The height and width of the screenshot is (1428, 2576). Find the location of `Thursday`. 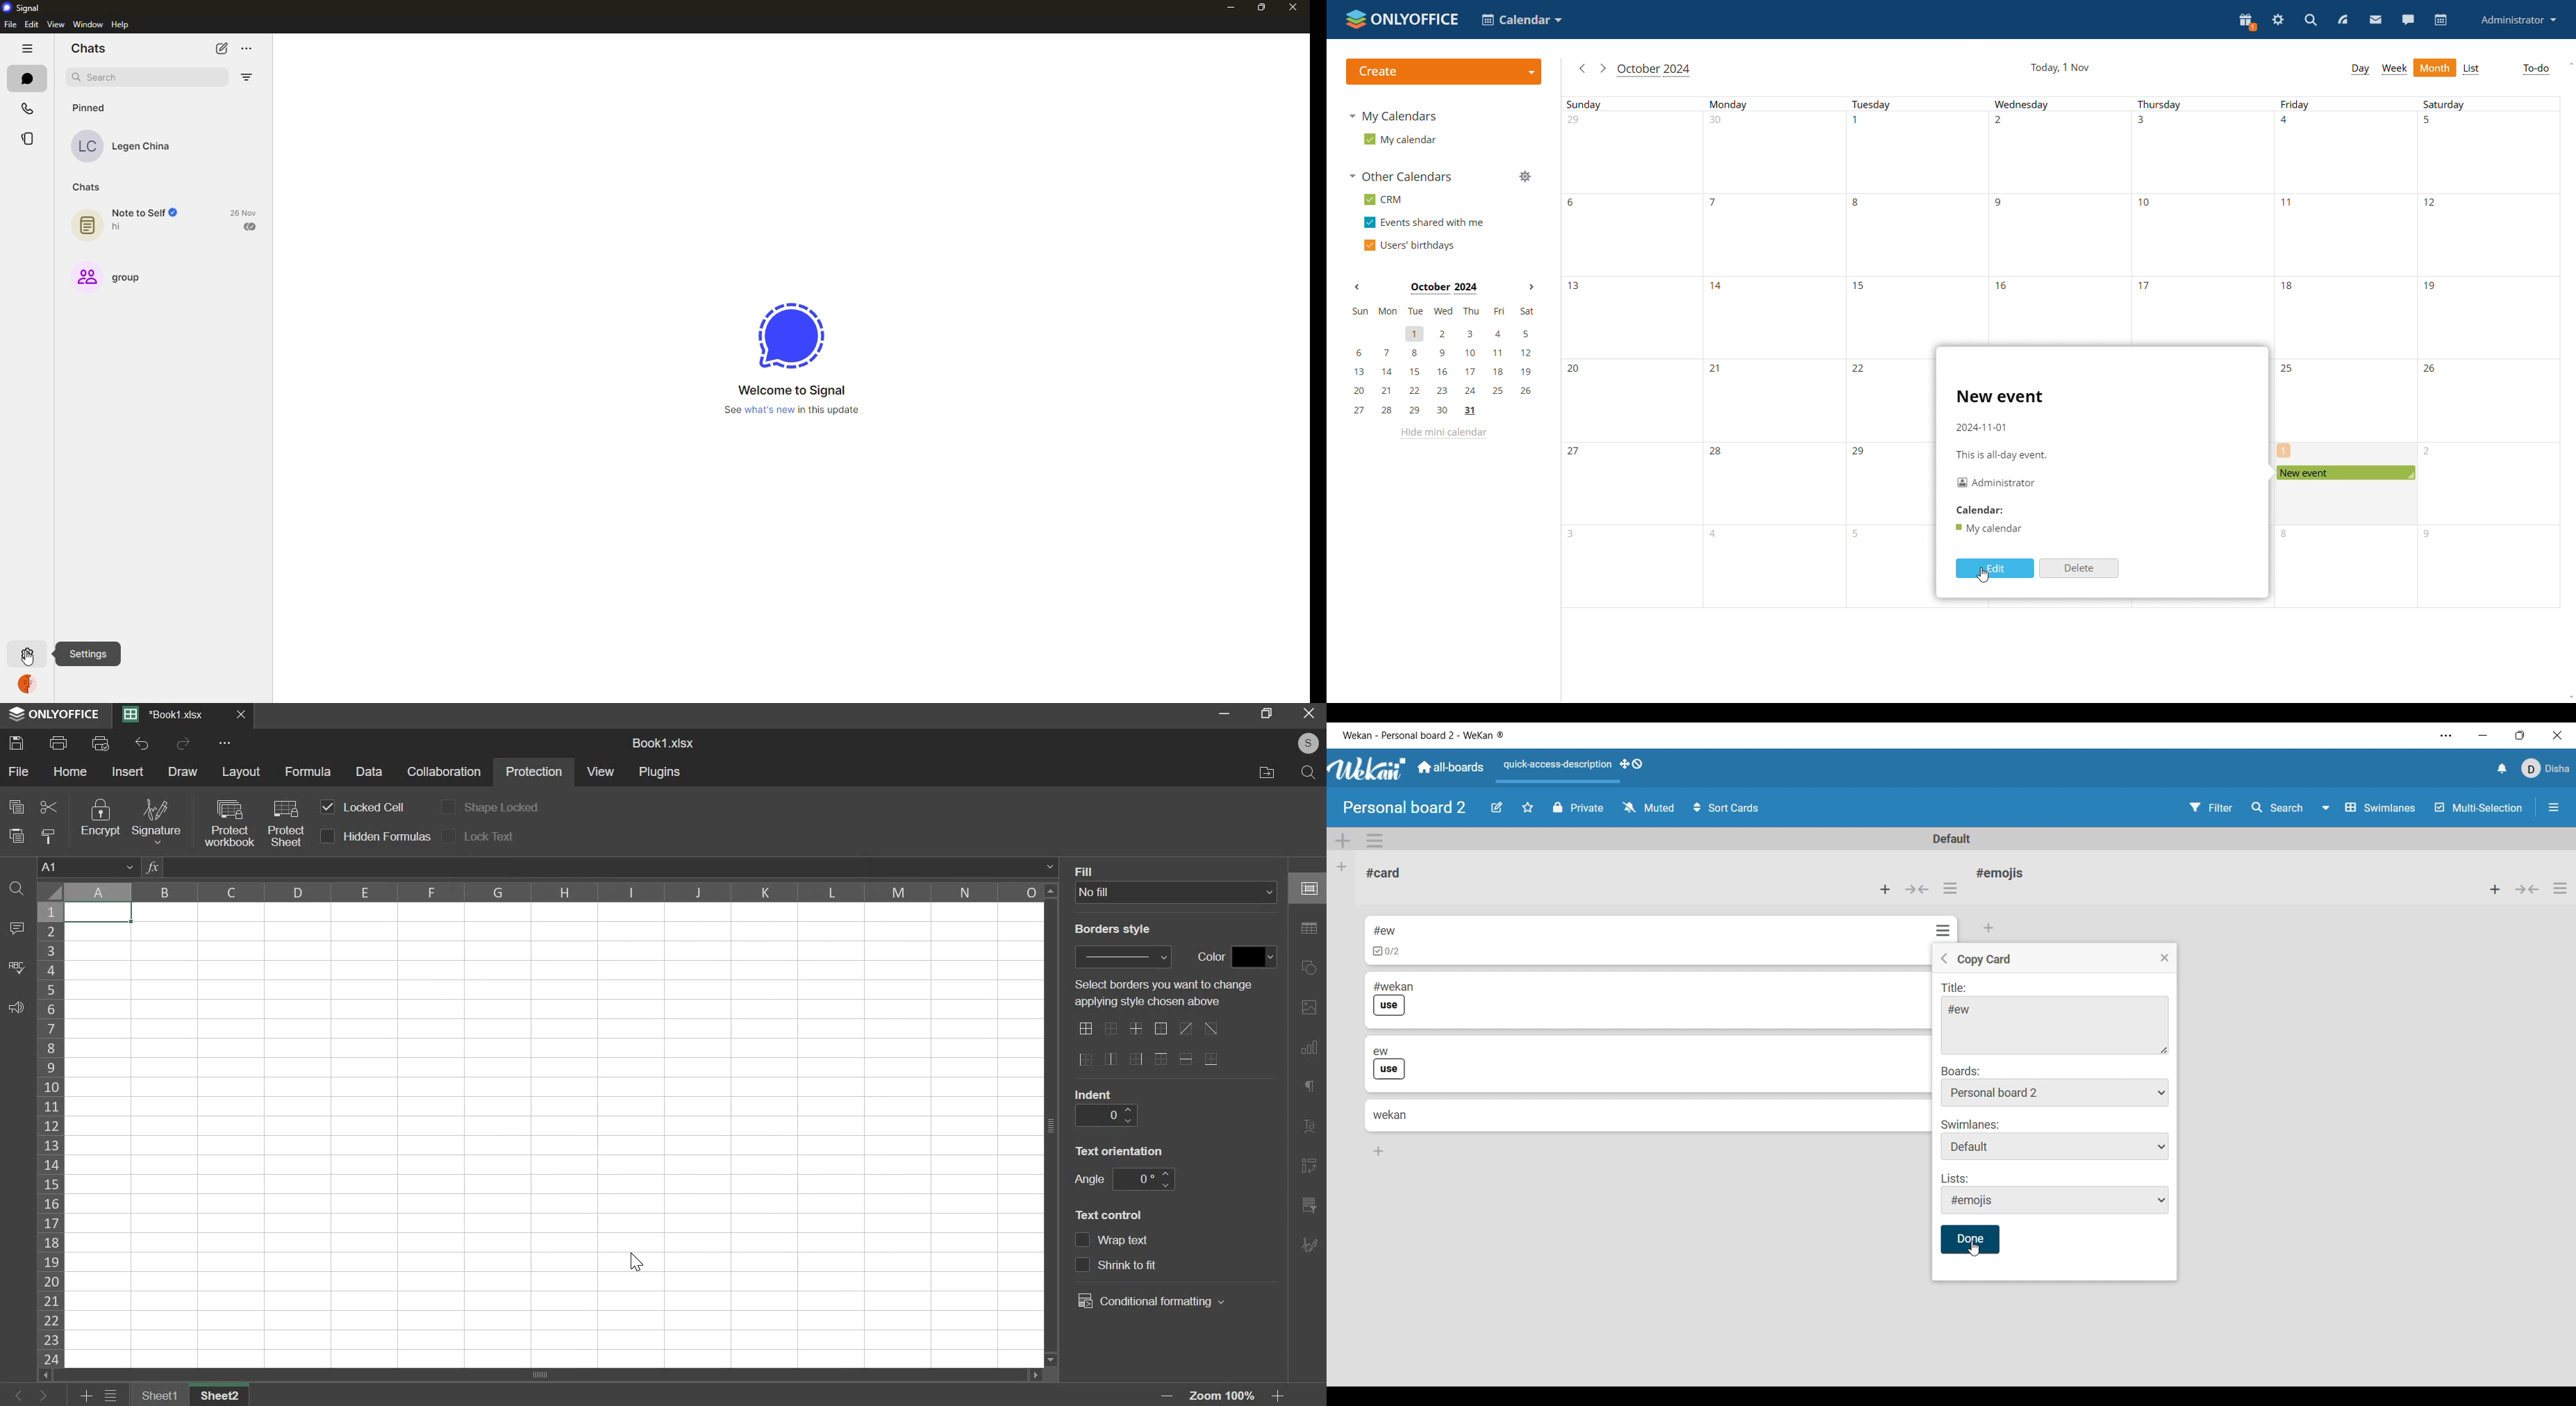

Thursday is located at coordinates (2203, 219).